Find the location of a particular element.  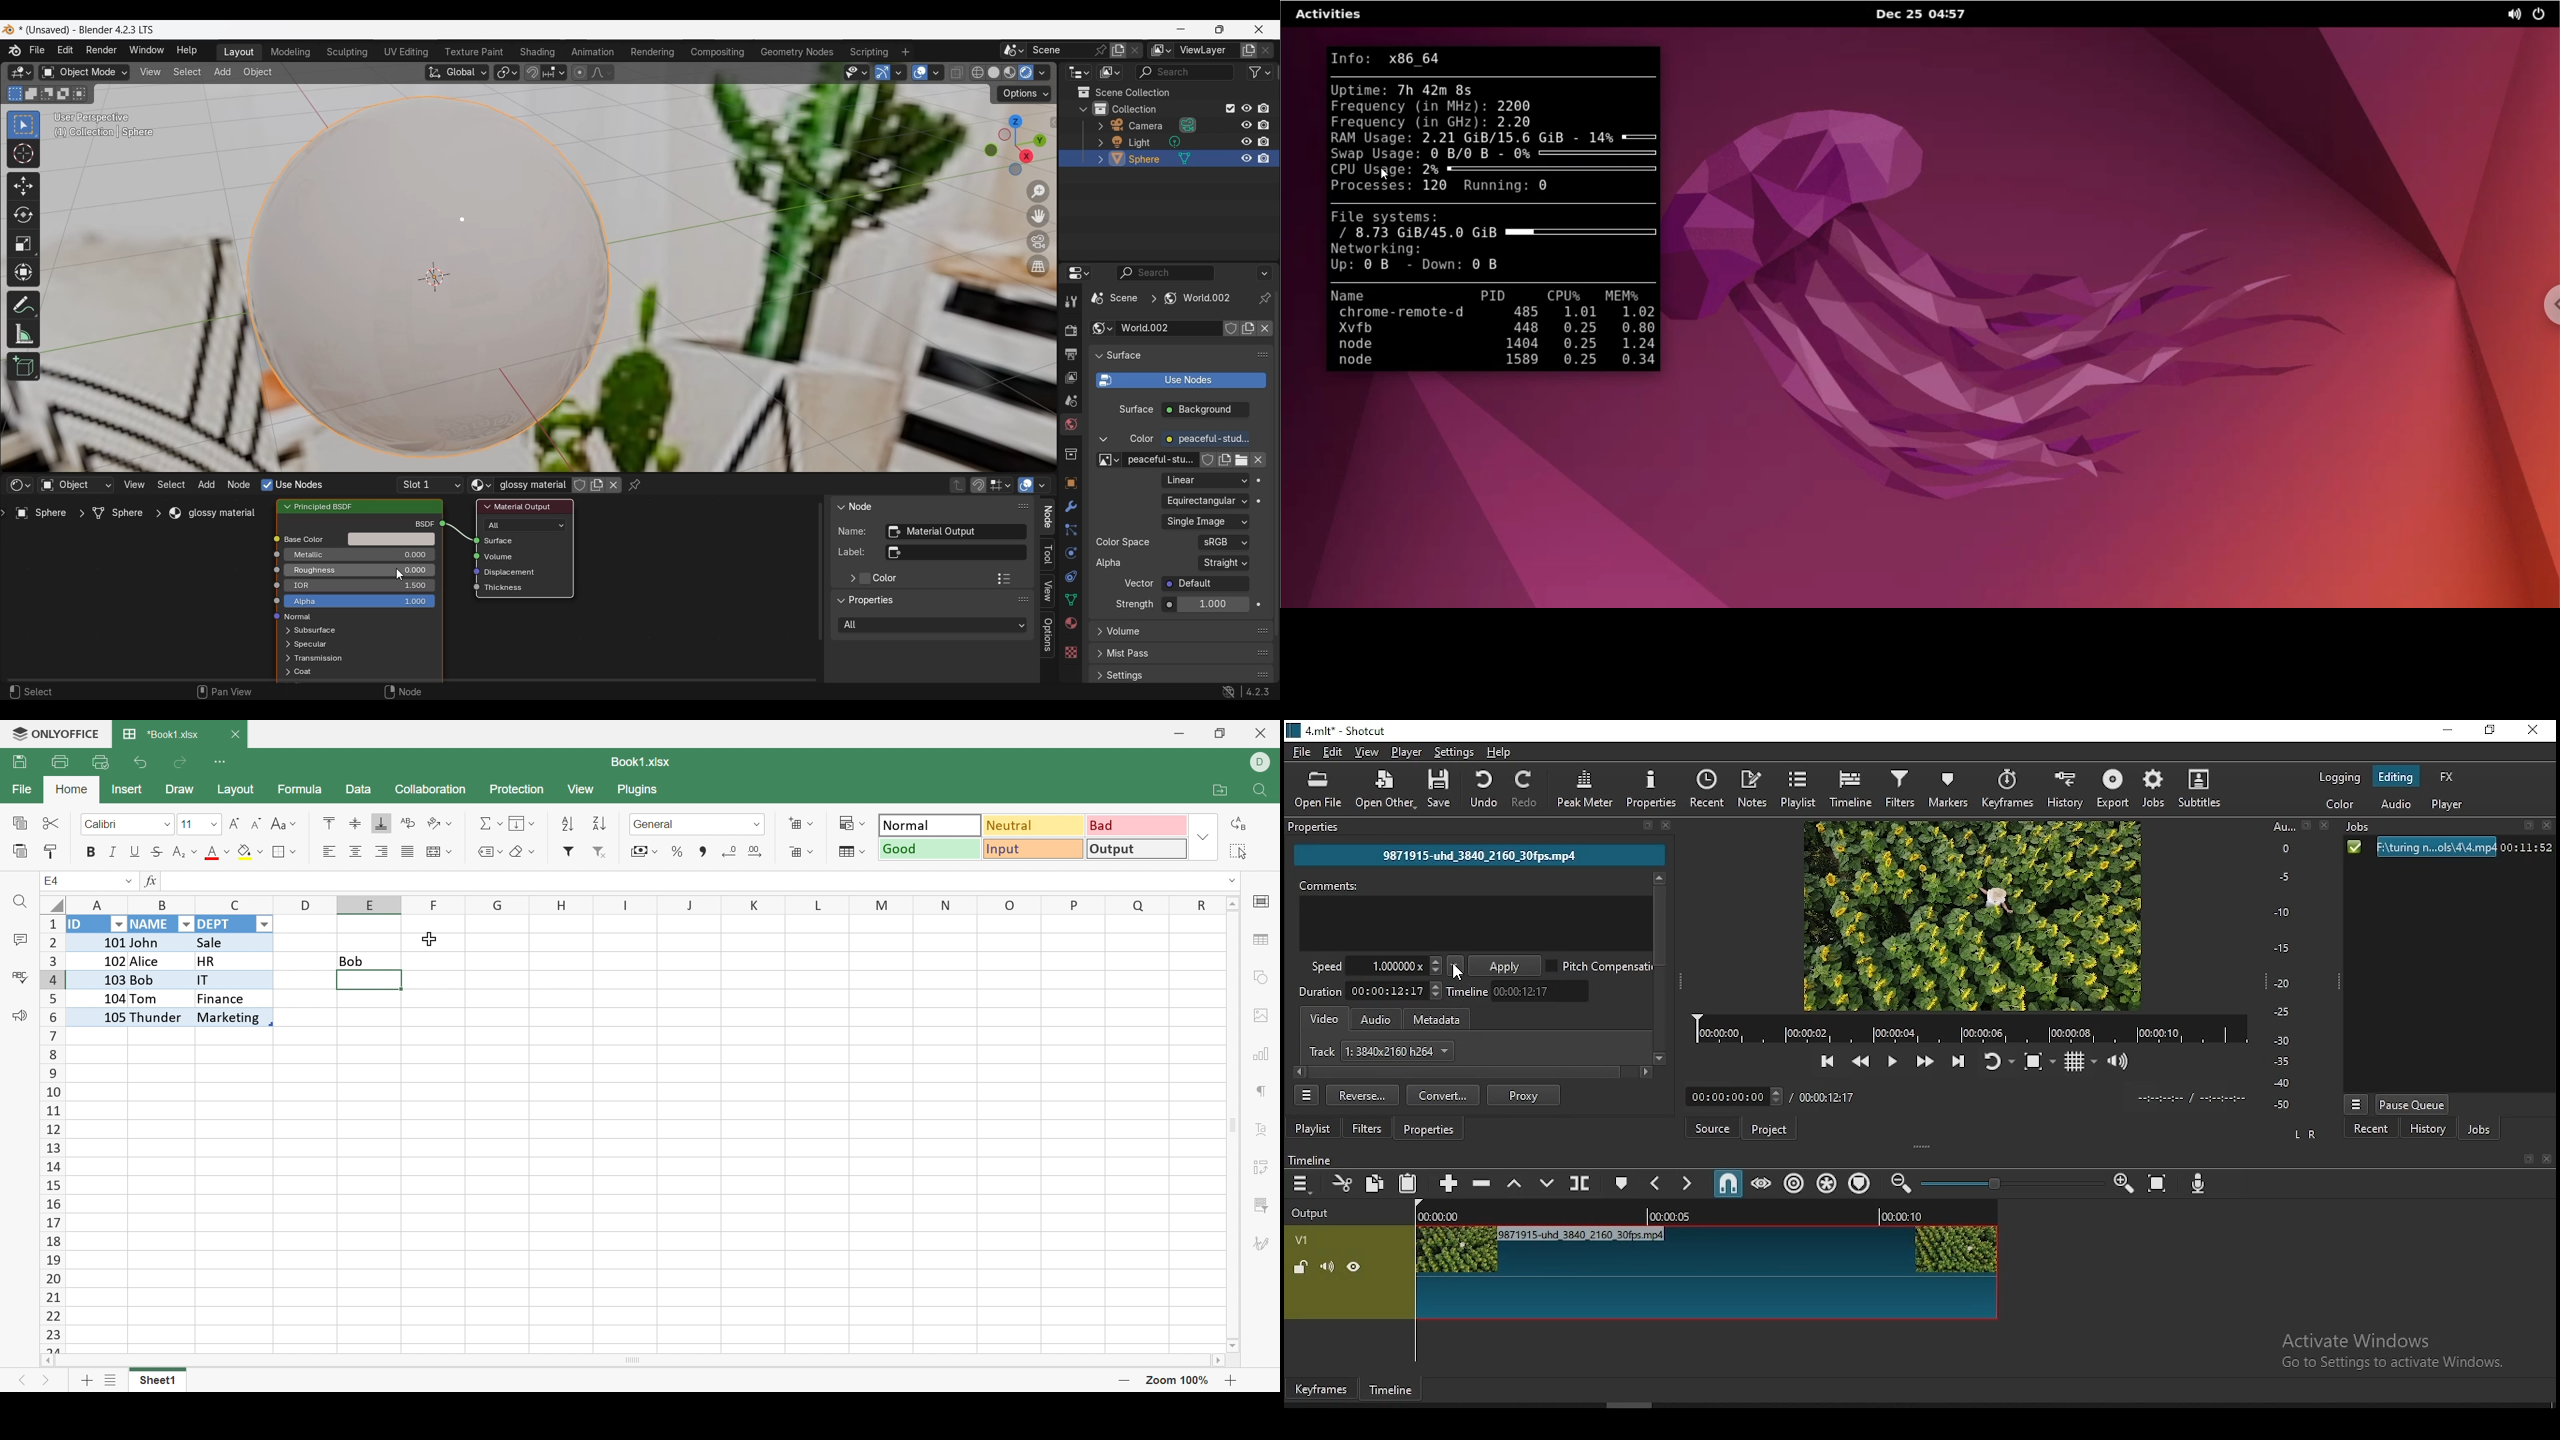

close is located at coordinates (2550, 827).